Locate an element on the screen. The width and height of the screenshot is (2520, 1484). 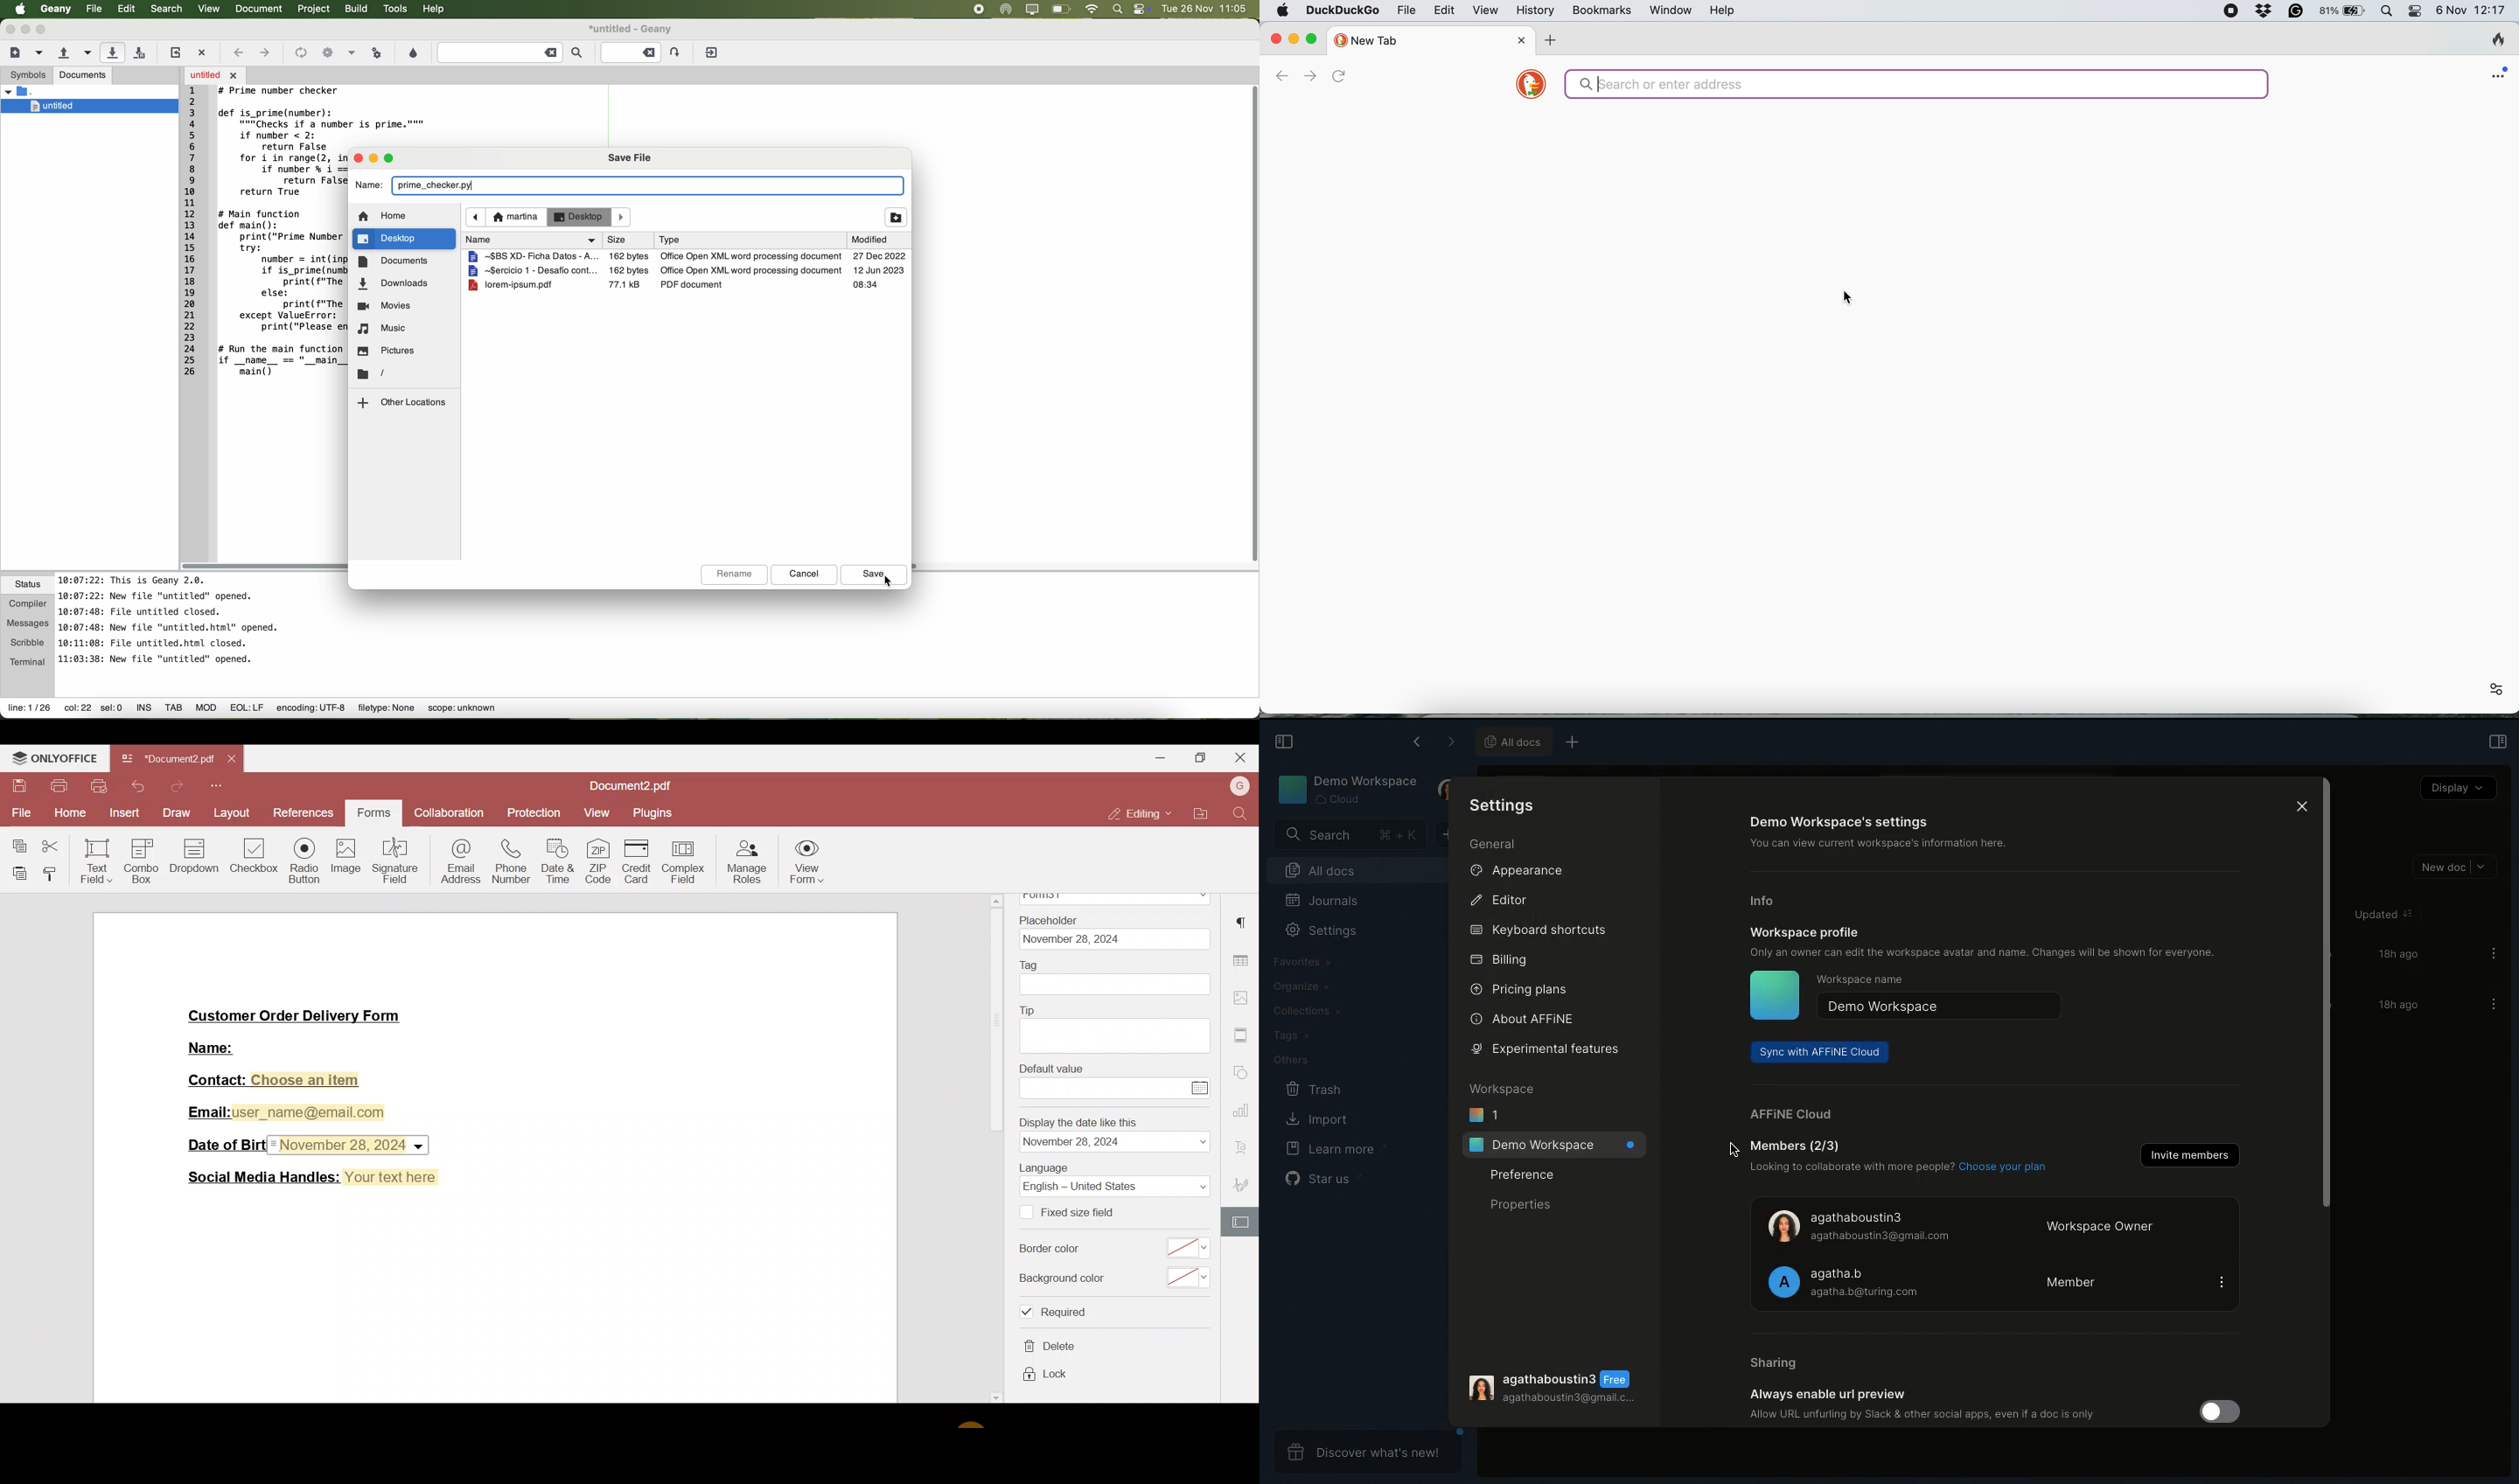
file is located at coordinates (682, 286).